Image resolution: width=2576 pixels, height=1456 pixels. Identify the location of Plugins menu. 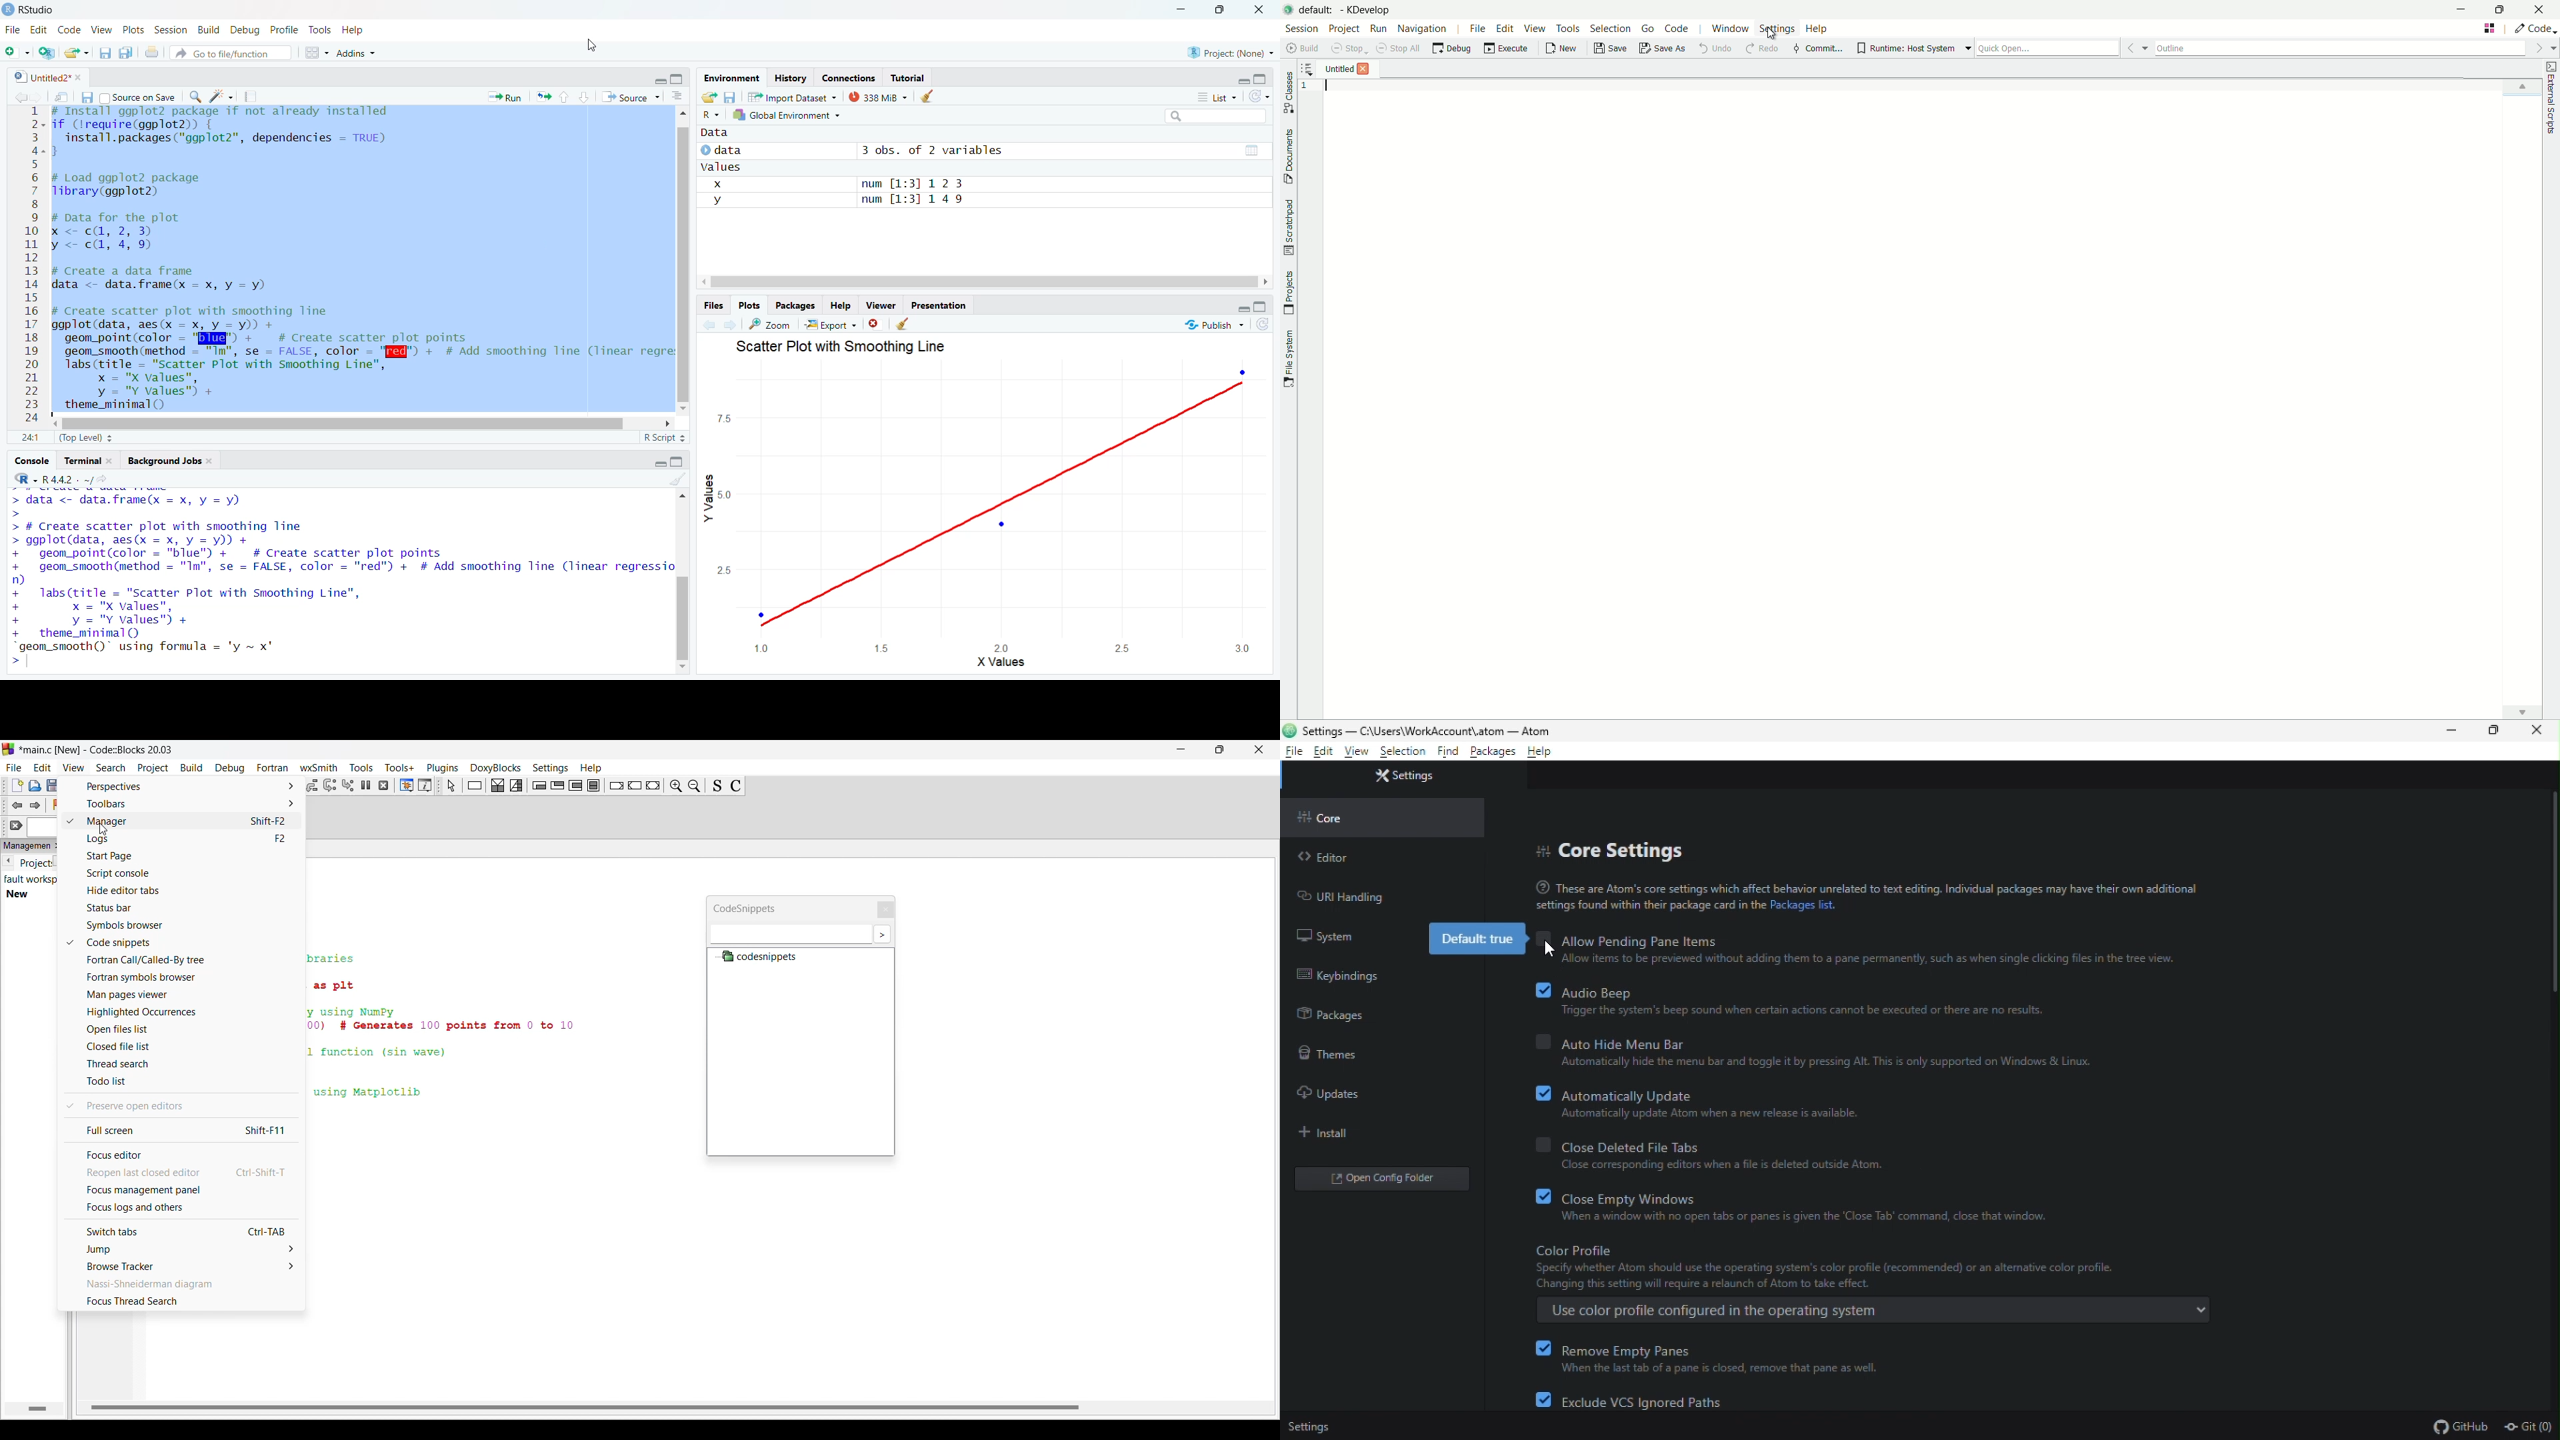
(443, 768).